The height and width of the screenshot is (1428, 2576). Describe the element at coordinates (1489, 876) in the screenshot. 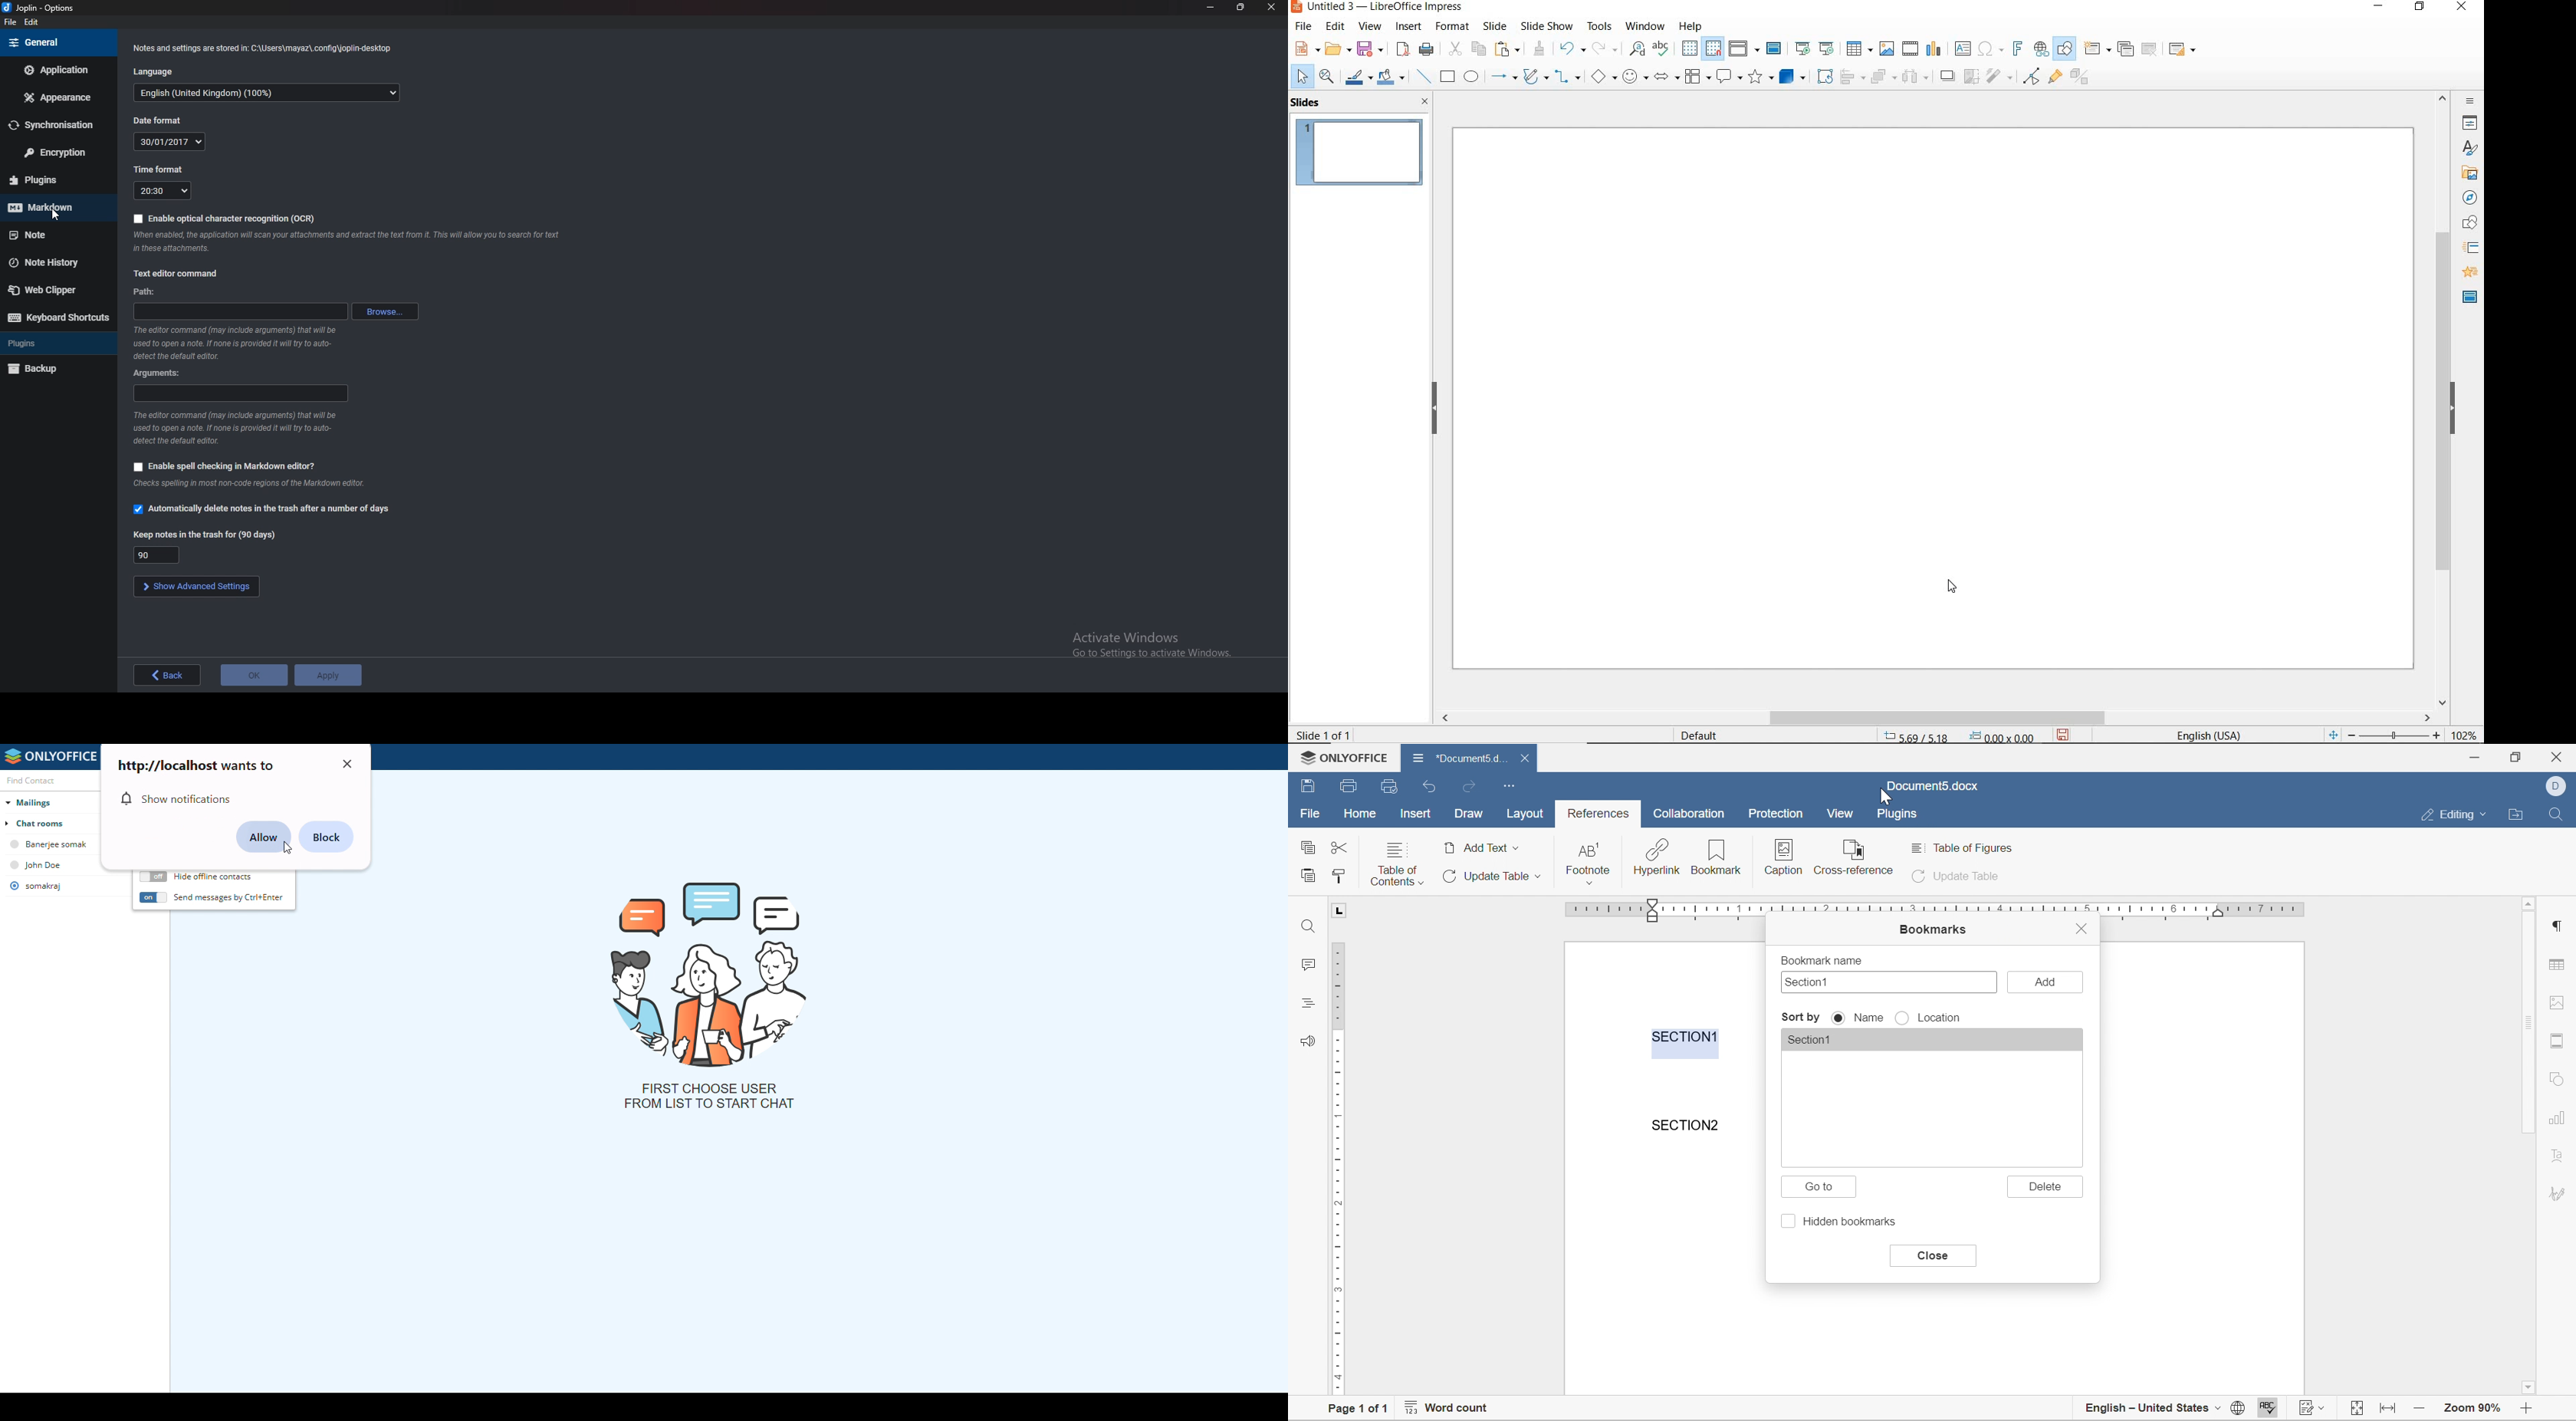

I see `update table` at that location.